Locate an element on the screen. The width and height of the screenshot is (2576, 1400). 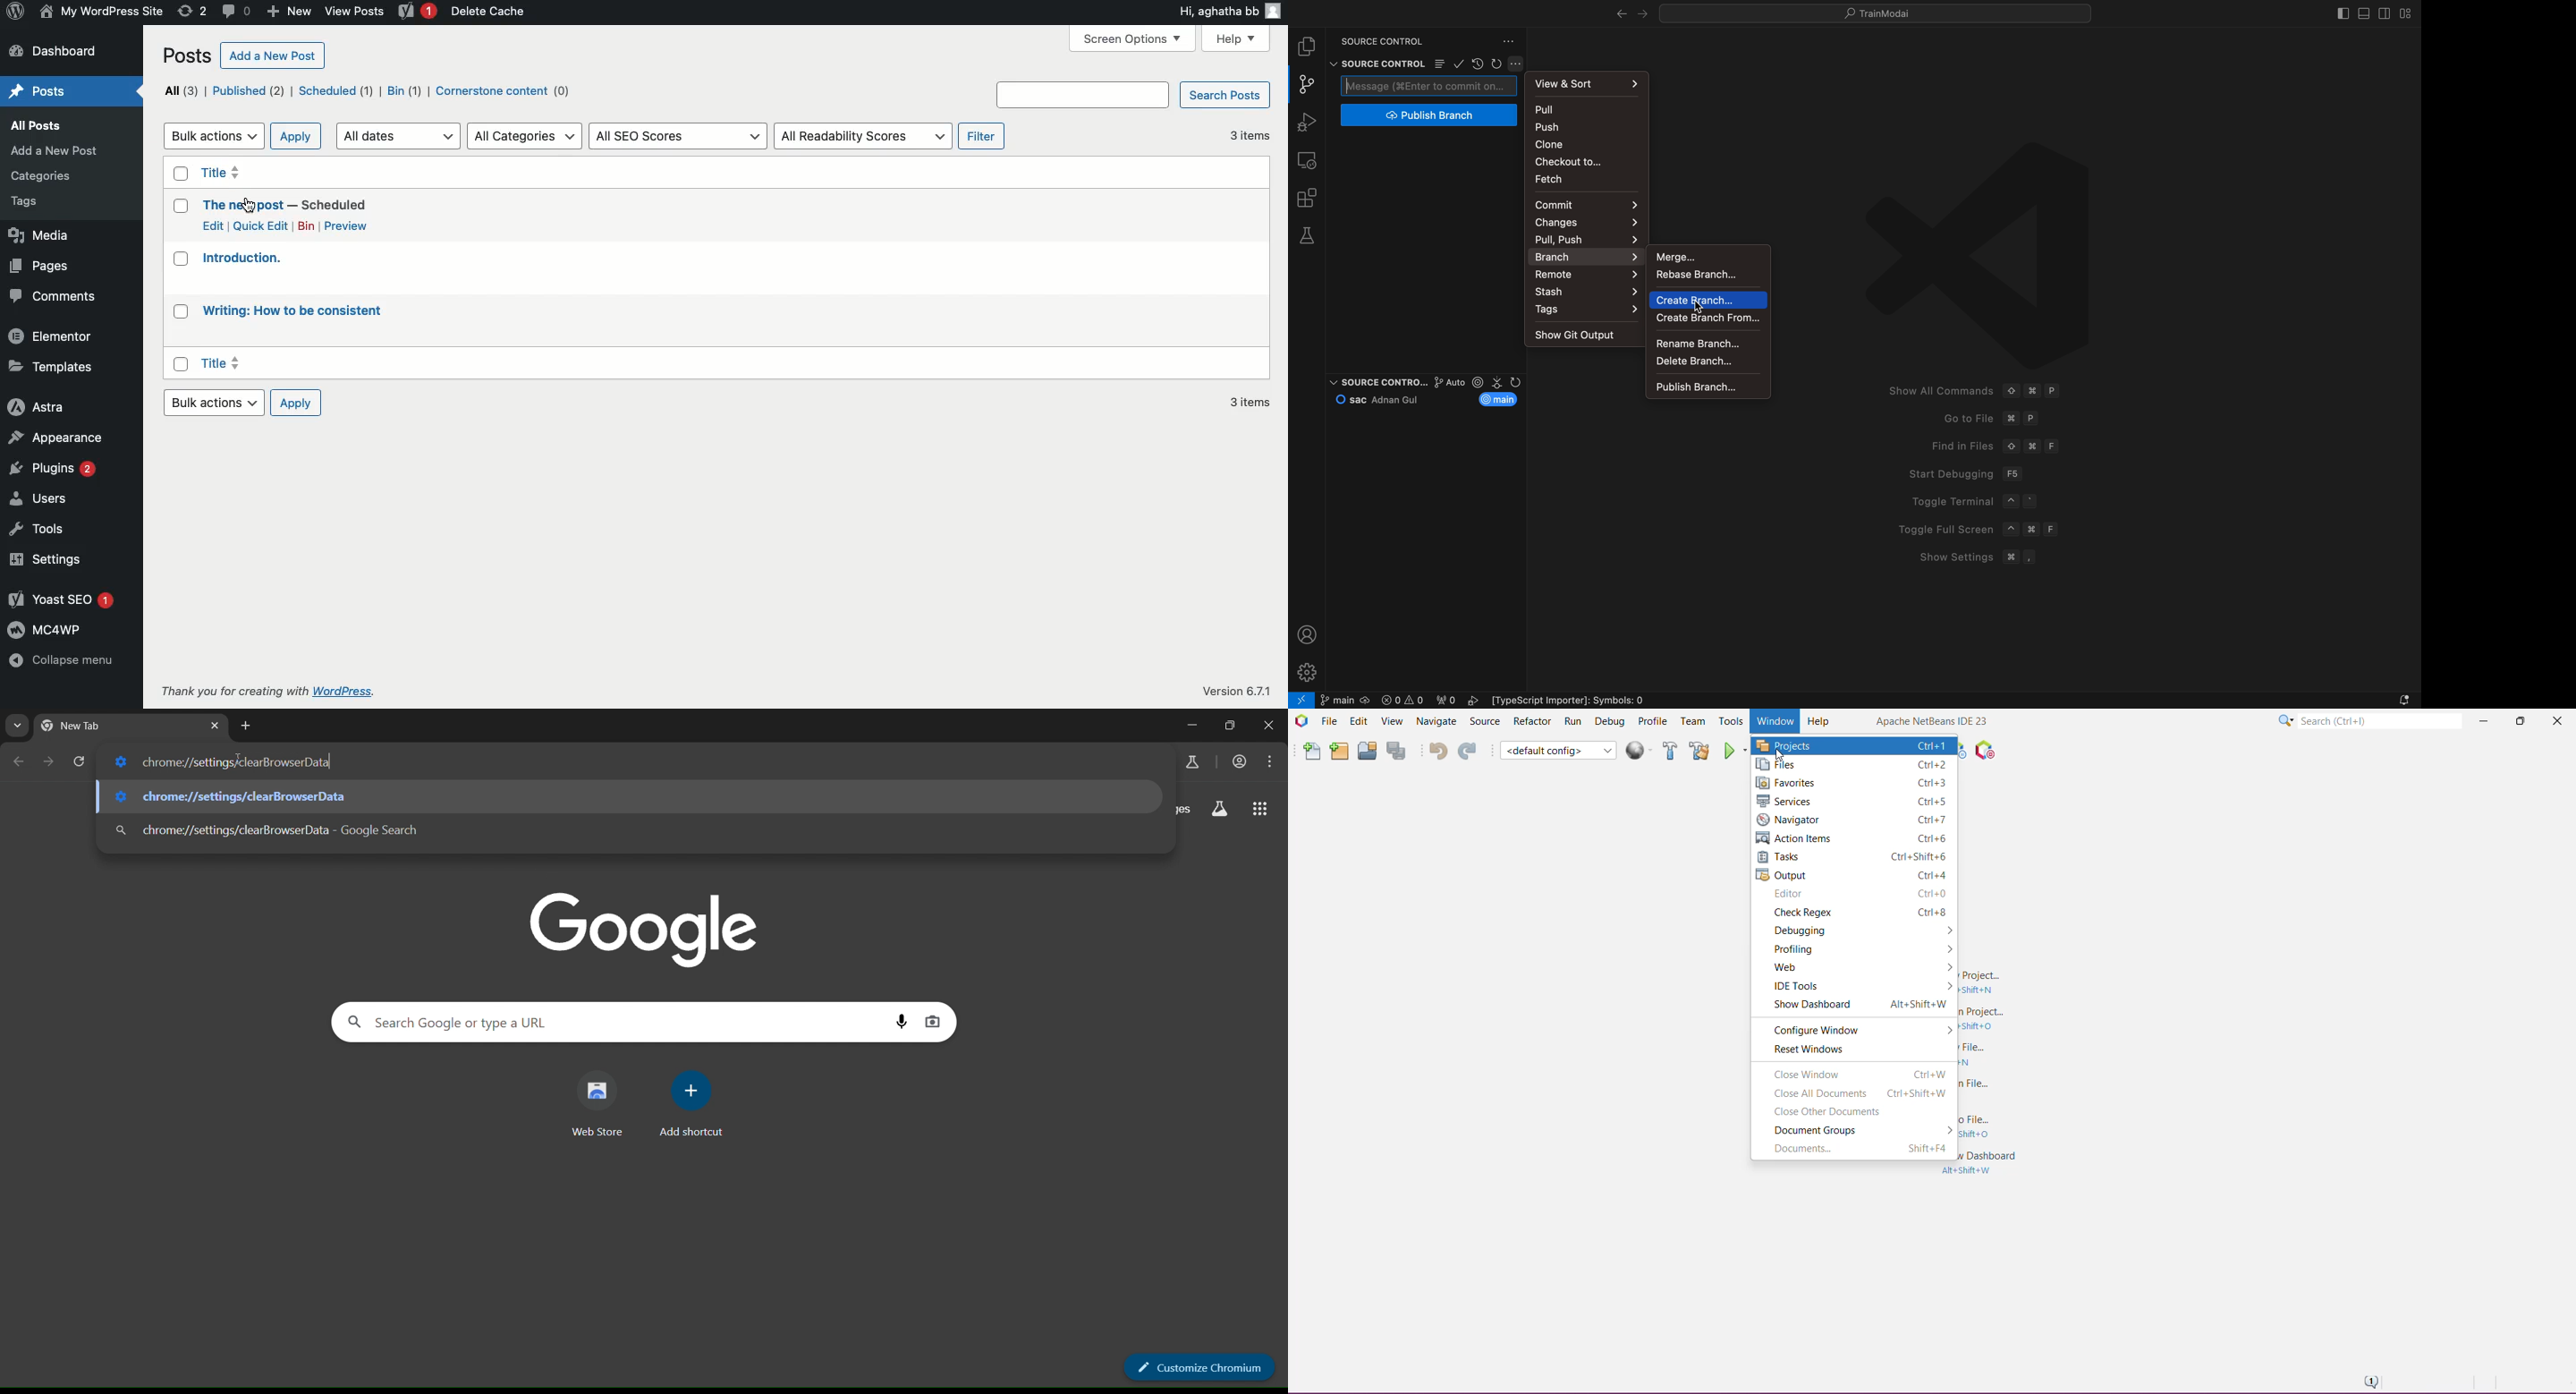
Navigate is located at coordinates (1435, 721).